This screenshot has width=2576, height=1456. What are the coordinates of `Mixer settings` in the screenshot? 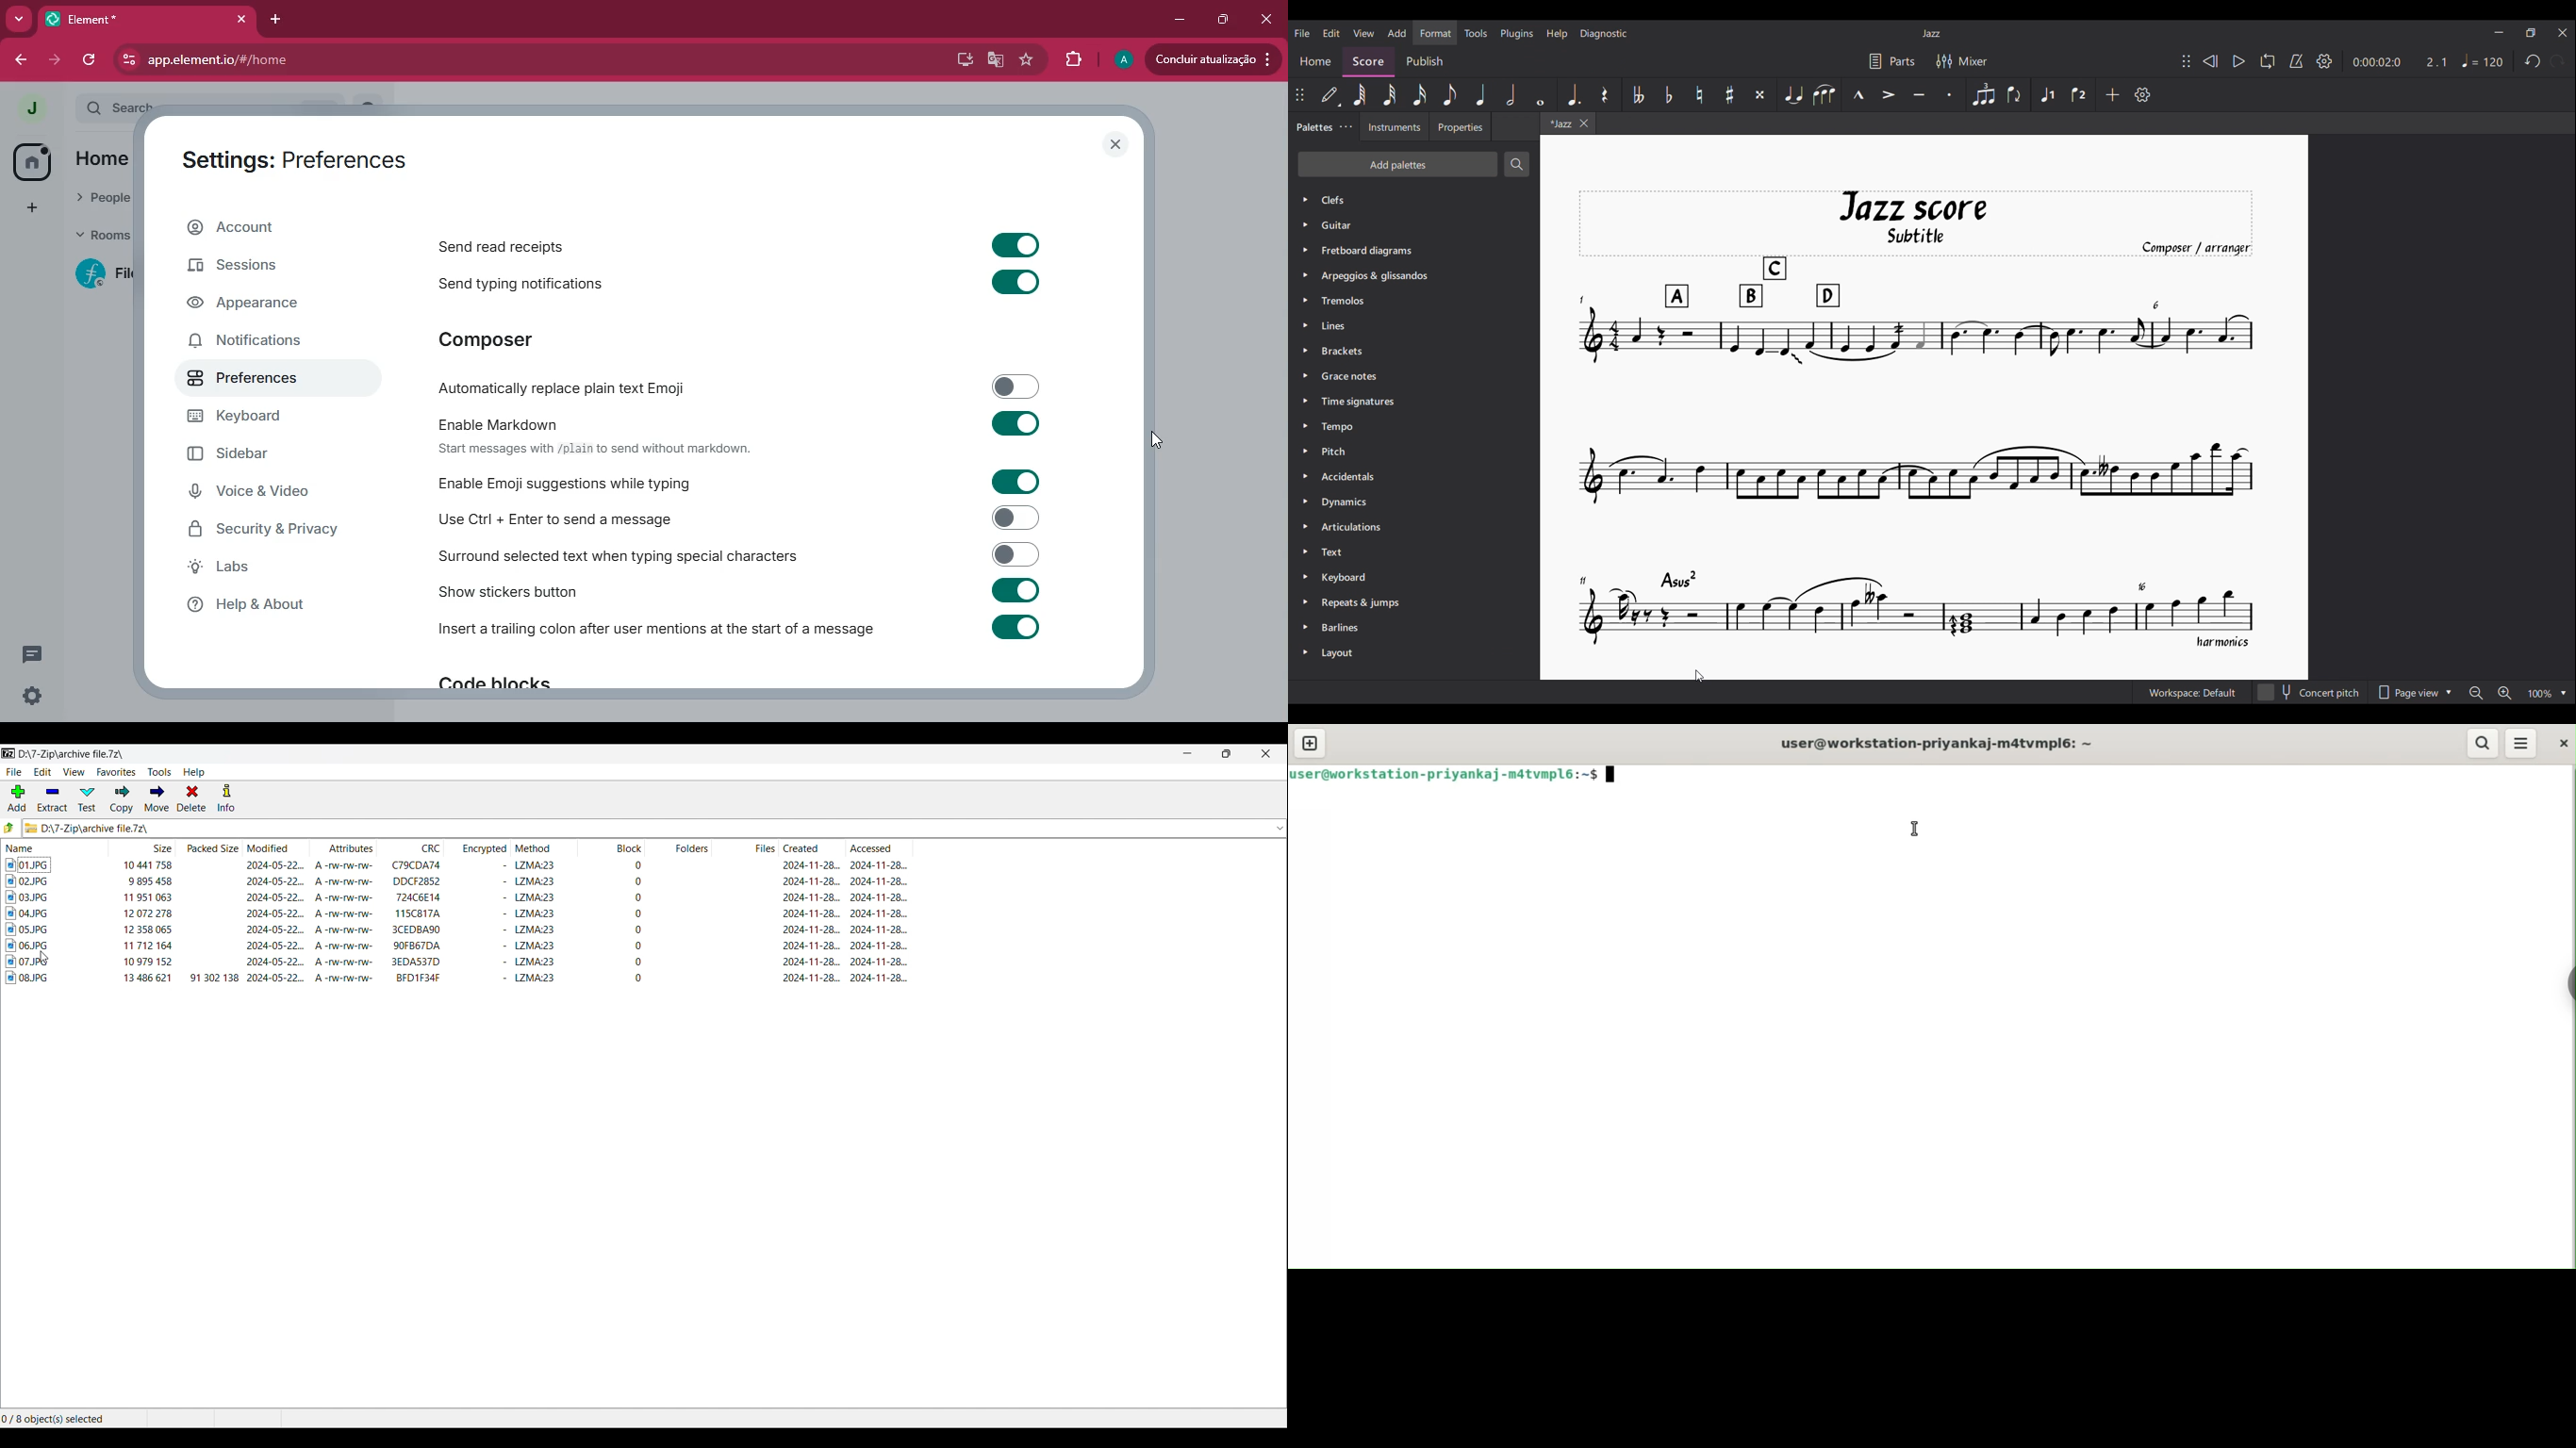 It's located at (1961, 60).